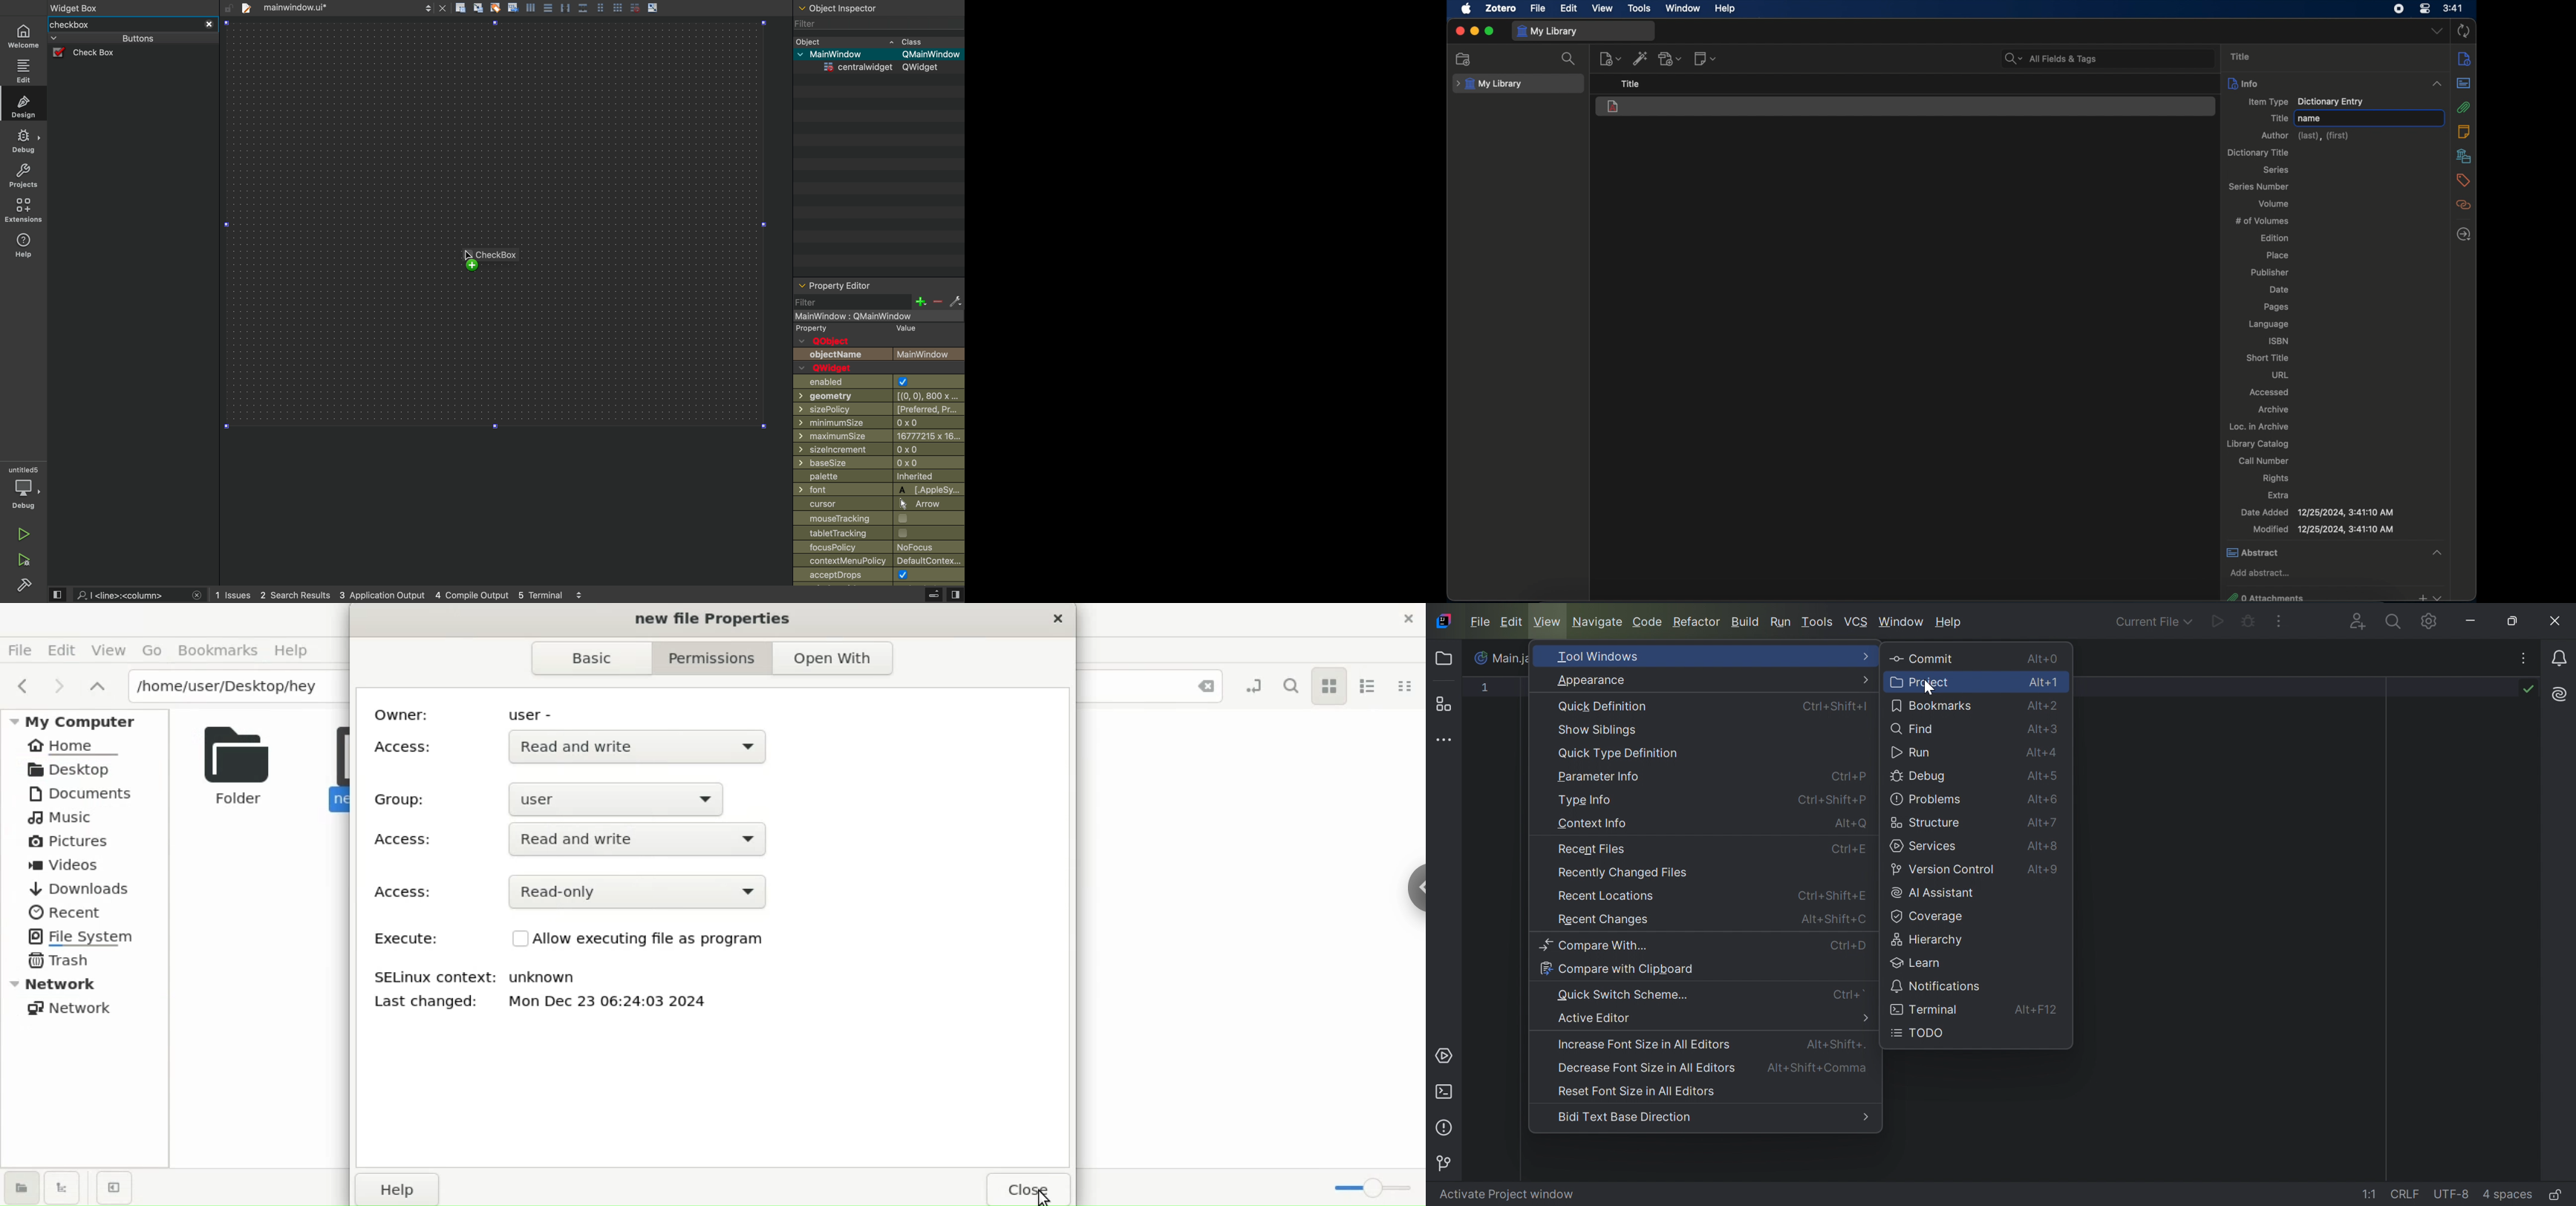  I want to click on CRLF, so click(2407, 1193).